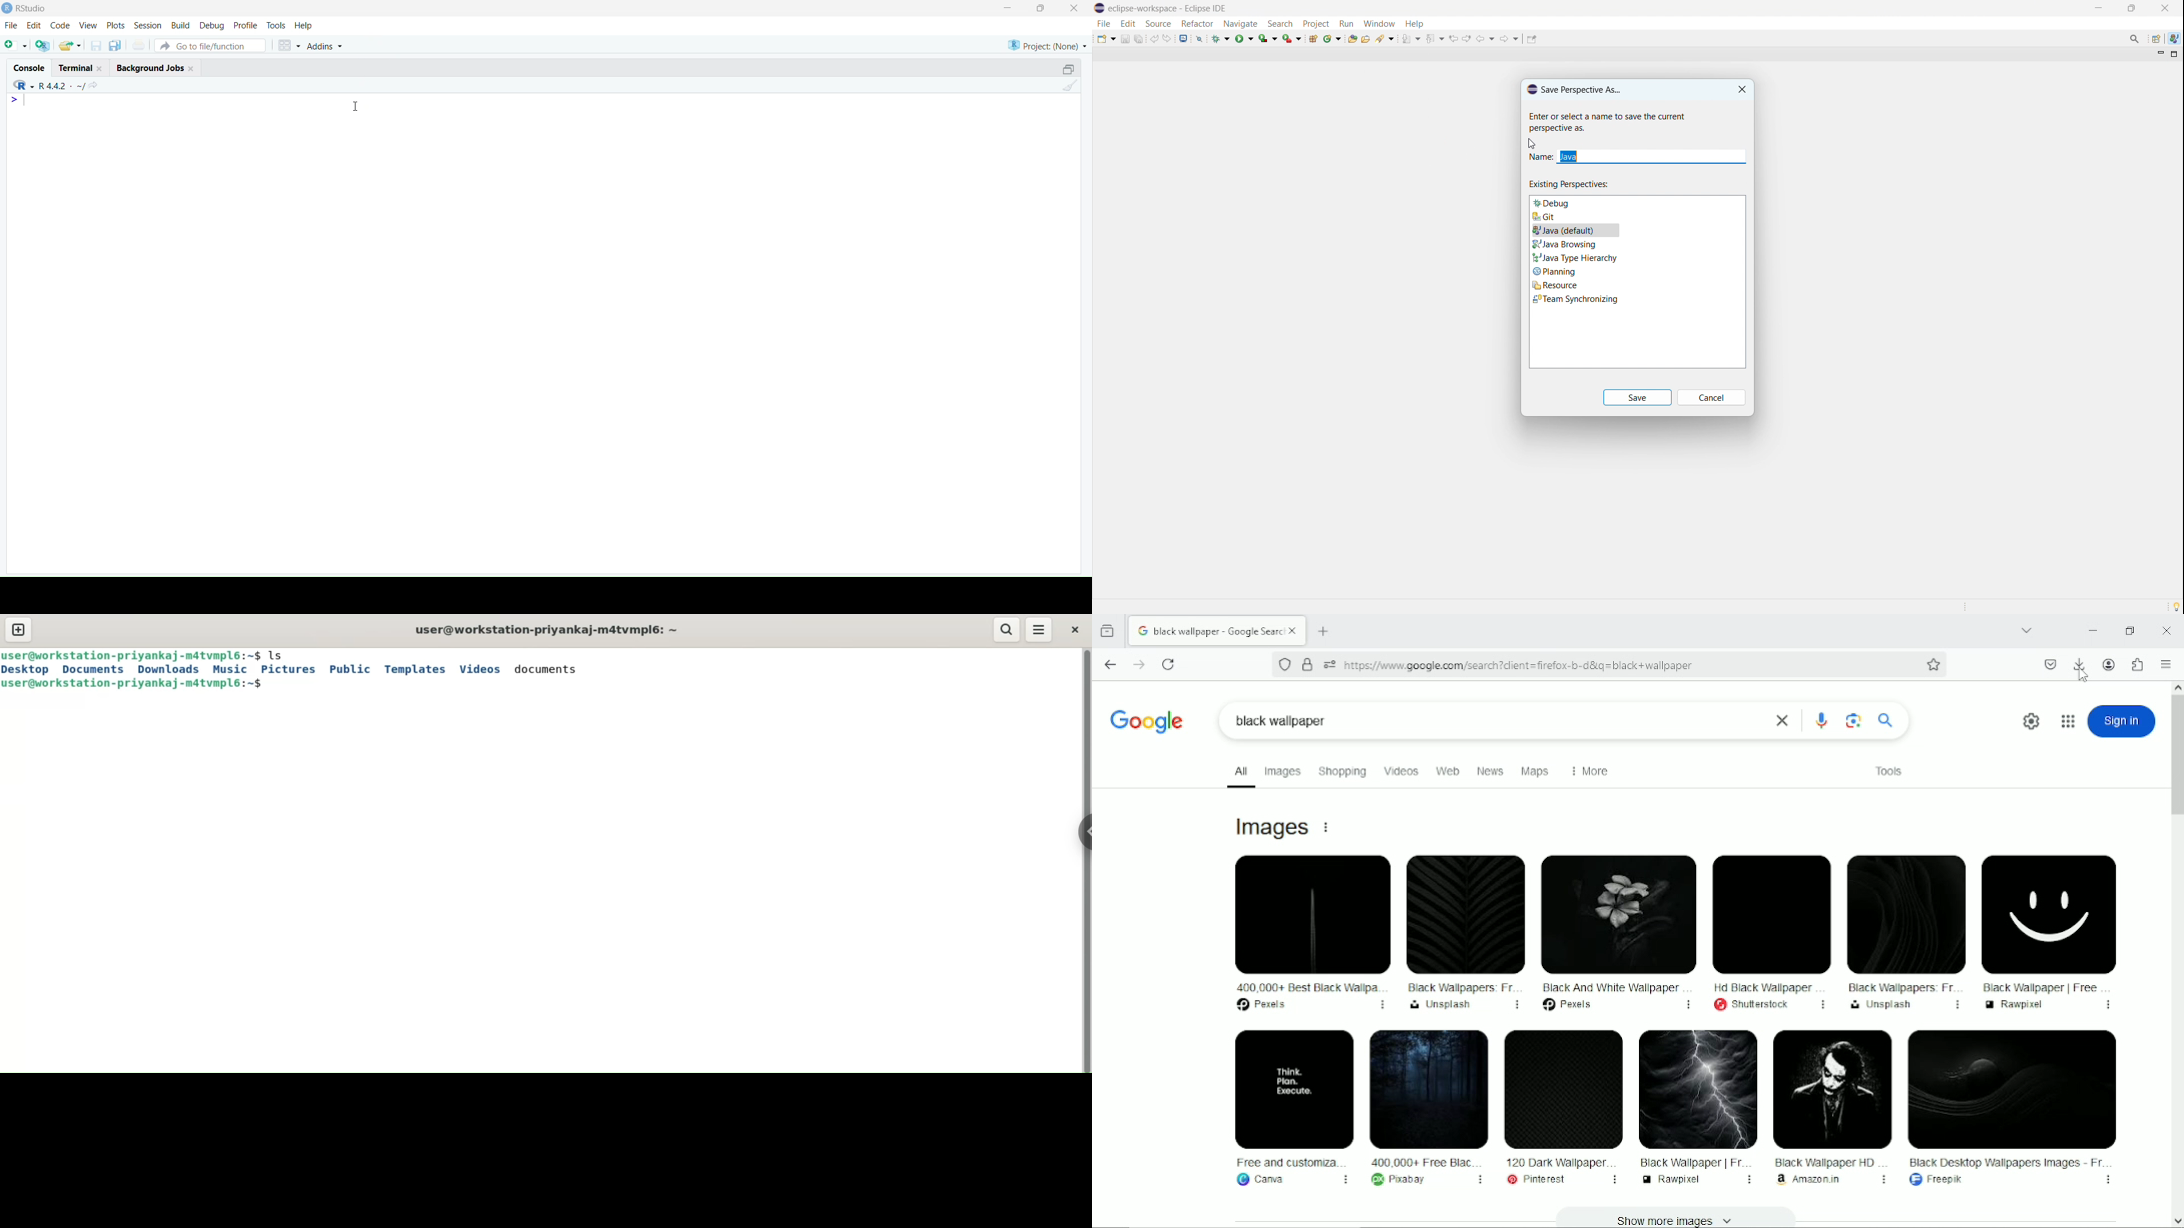 Image resolution: width=2184 pixels, height=1232 pixels. I want to click on minimize, so click(1006, 9).